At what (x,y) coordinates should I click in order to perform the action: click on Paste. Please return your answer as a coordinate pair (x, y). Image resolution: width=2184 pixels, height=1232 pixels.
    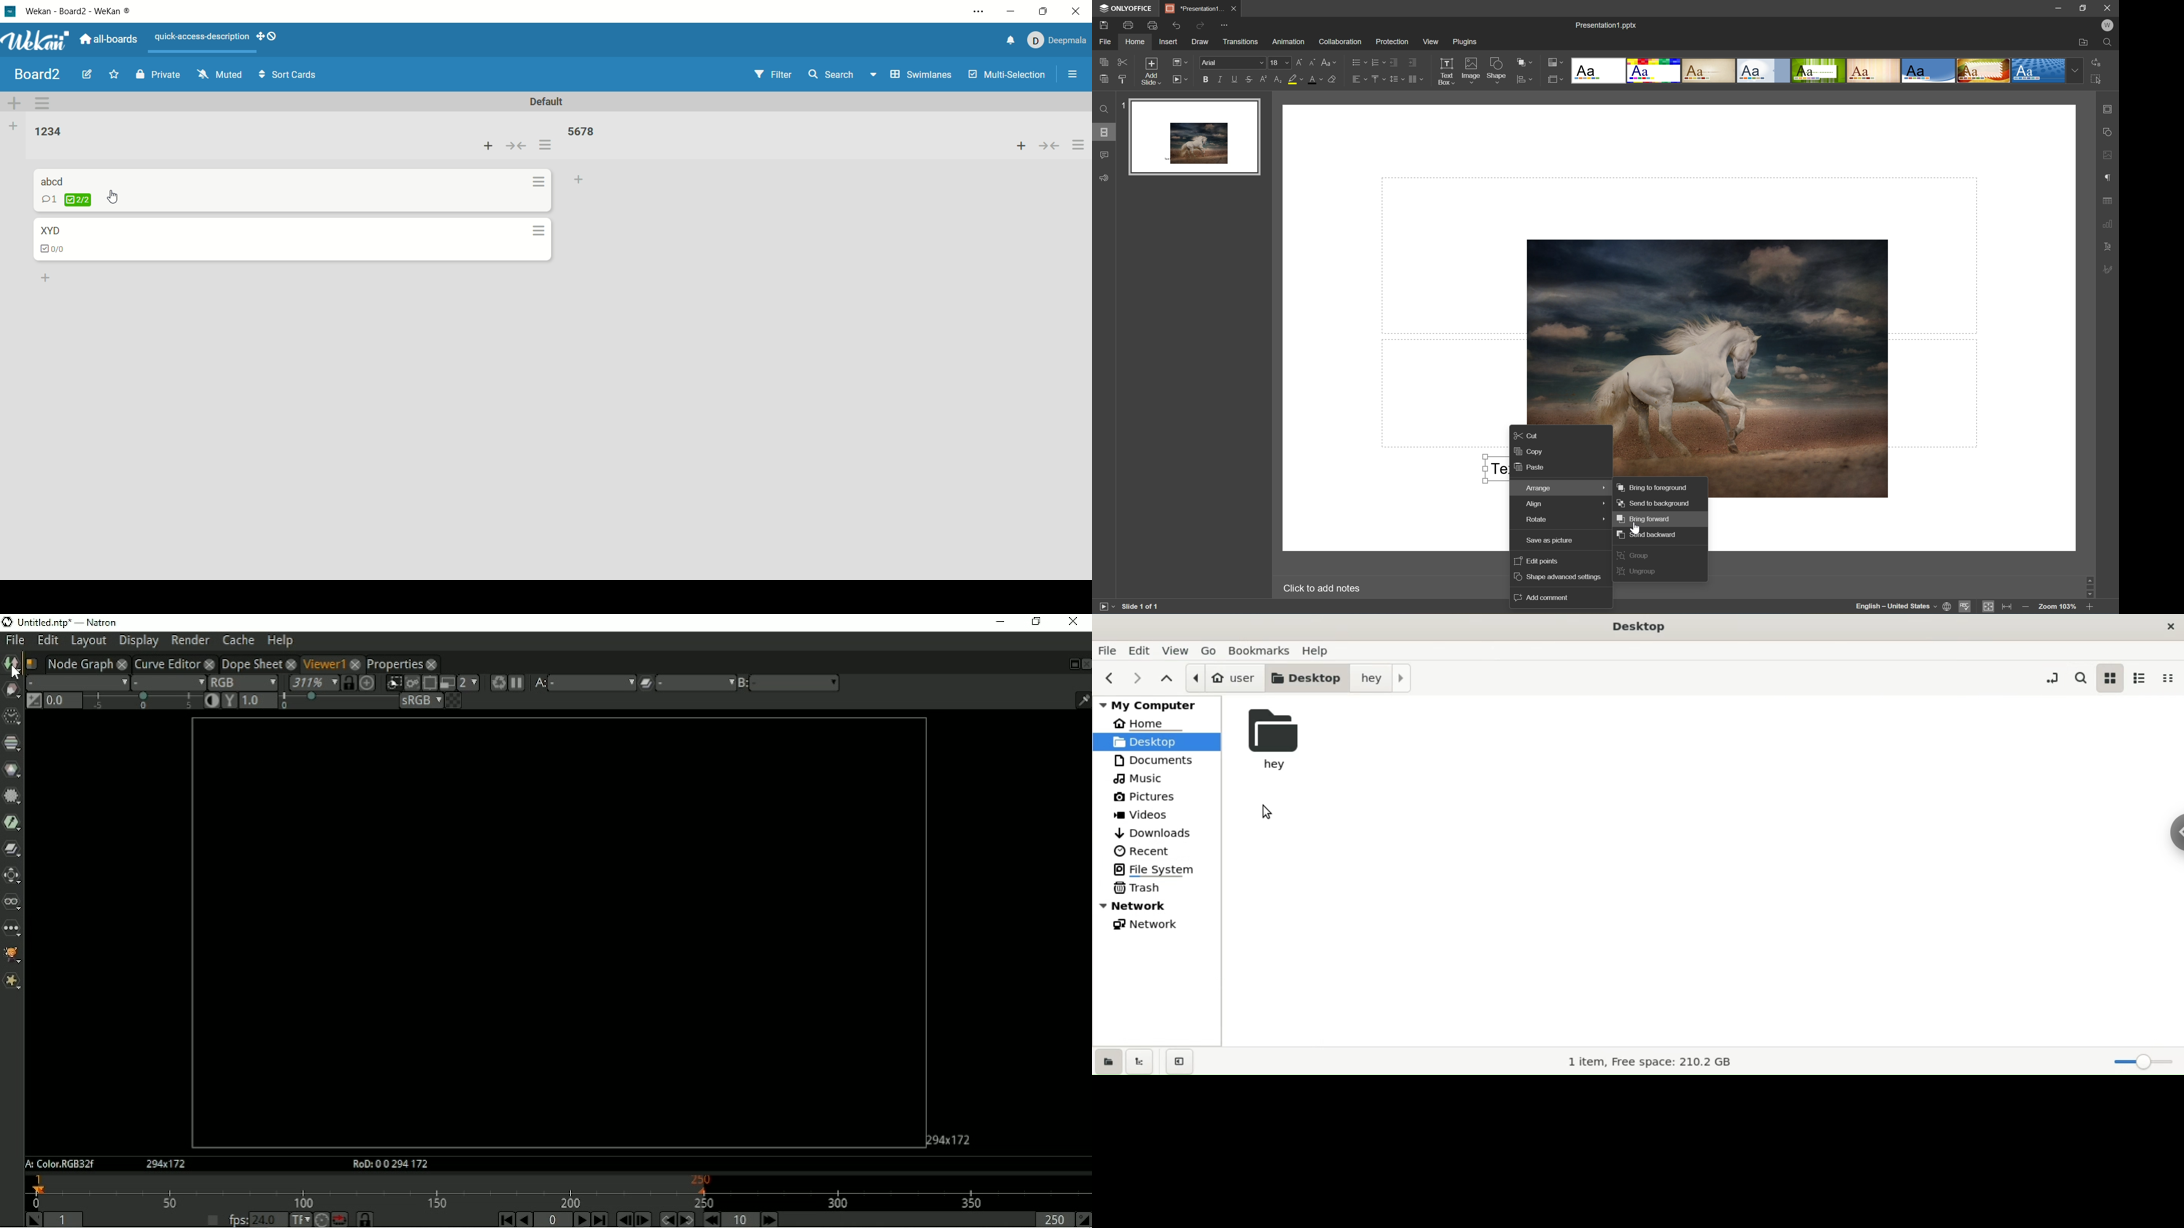
    Looking at the image, I should click on (1104, 79).